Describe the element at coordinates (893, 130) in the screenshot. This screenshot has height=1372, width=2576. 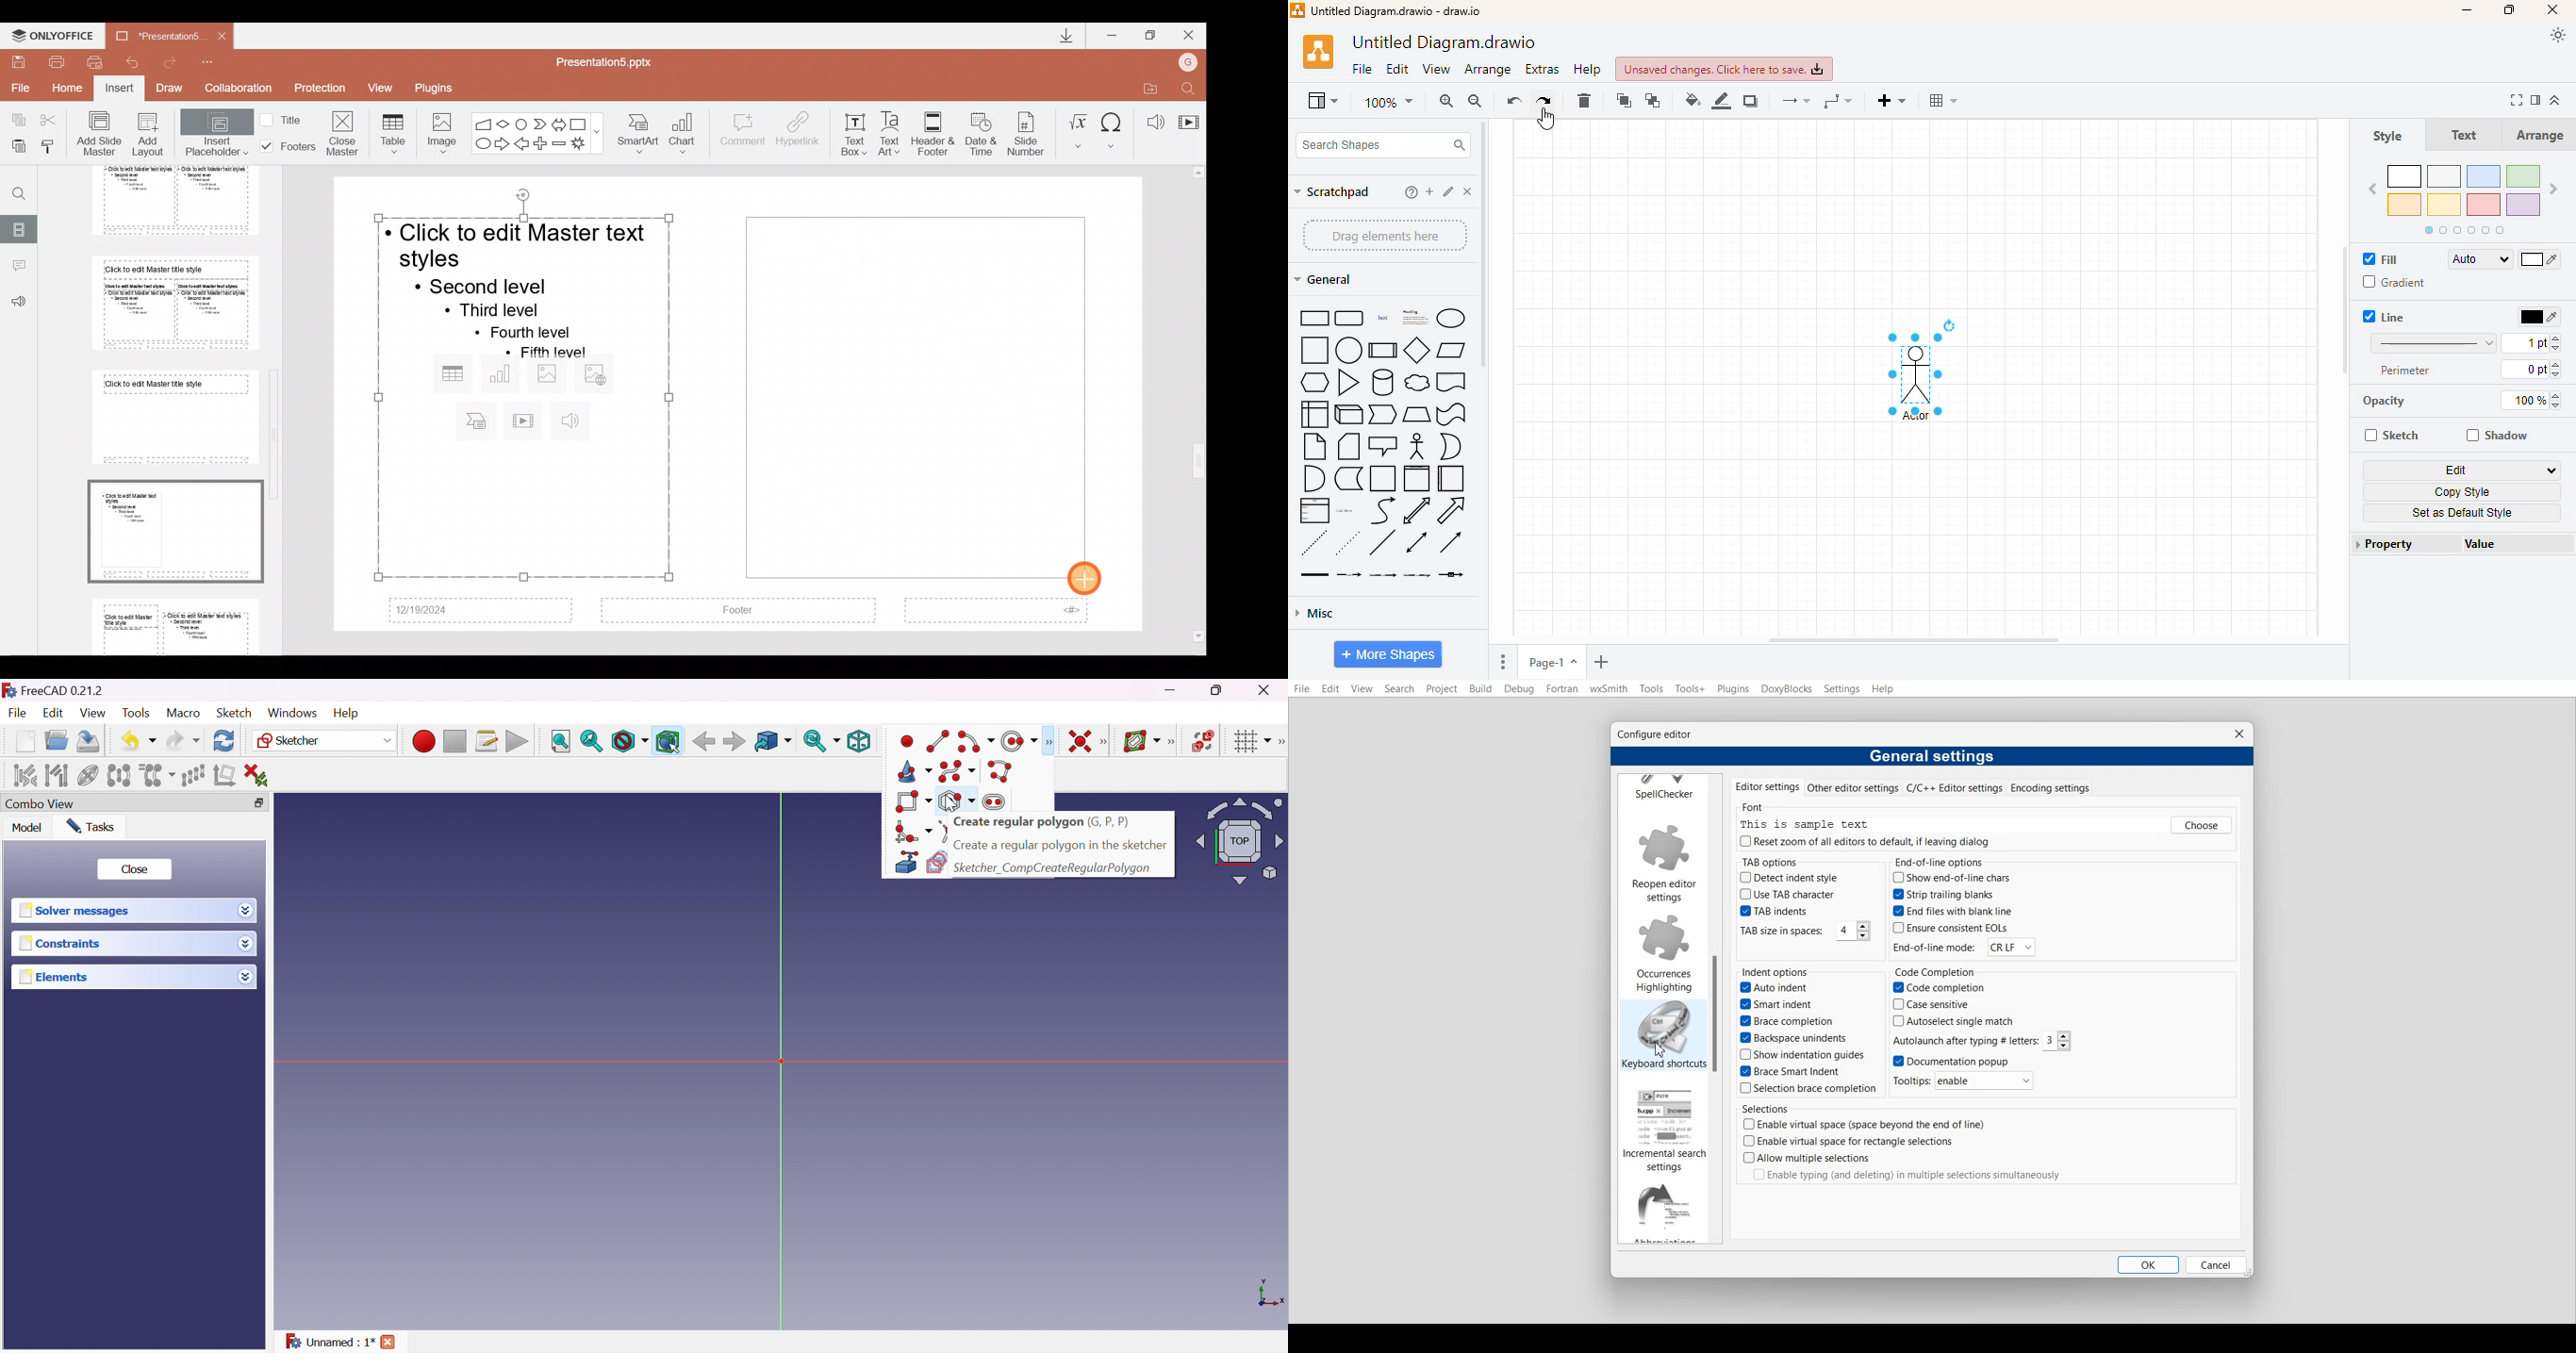
I see `Text Art` at that location.